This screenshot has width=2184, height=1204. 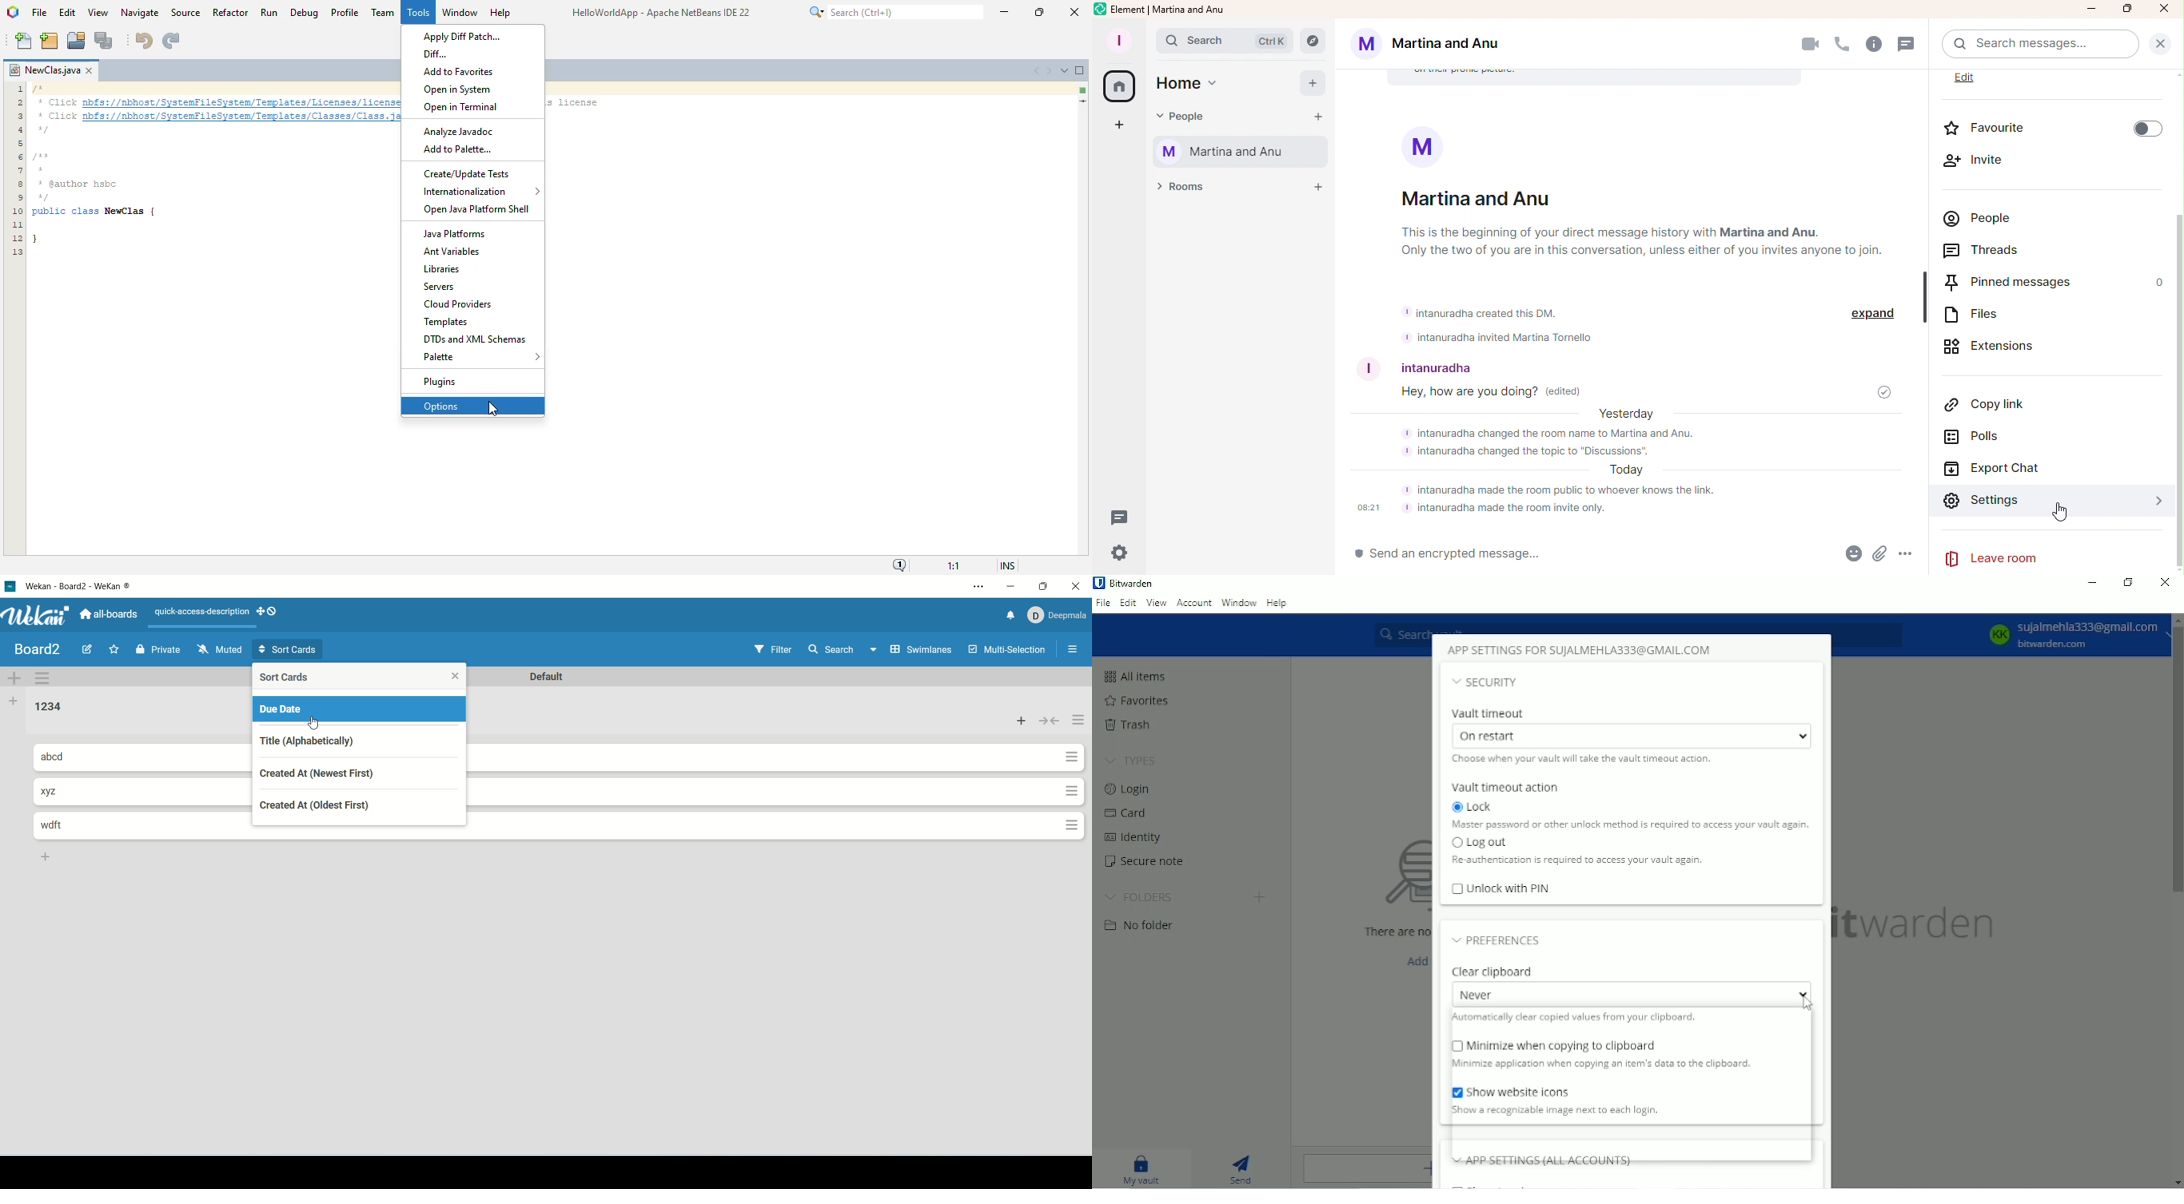 What do you see at coordinates (2056, 126) in the screenshot?
I see `Favourite` at bounding box center [2056, 126].